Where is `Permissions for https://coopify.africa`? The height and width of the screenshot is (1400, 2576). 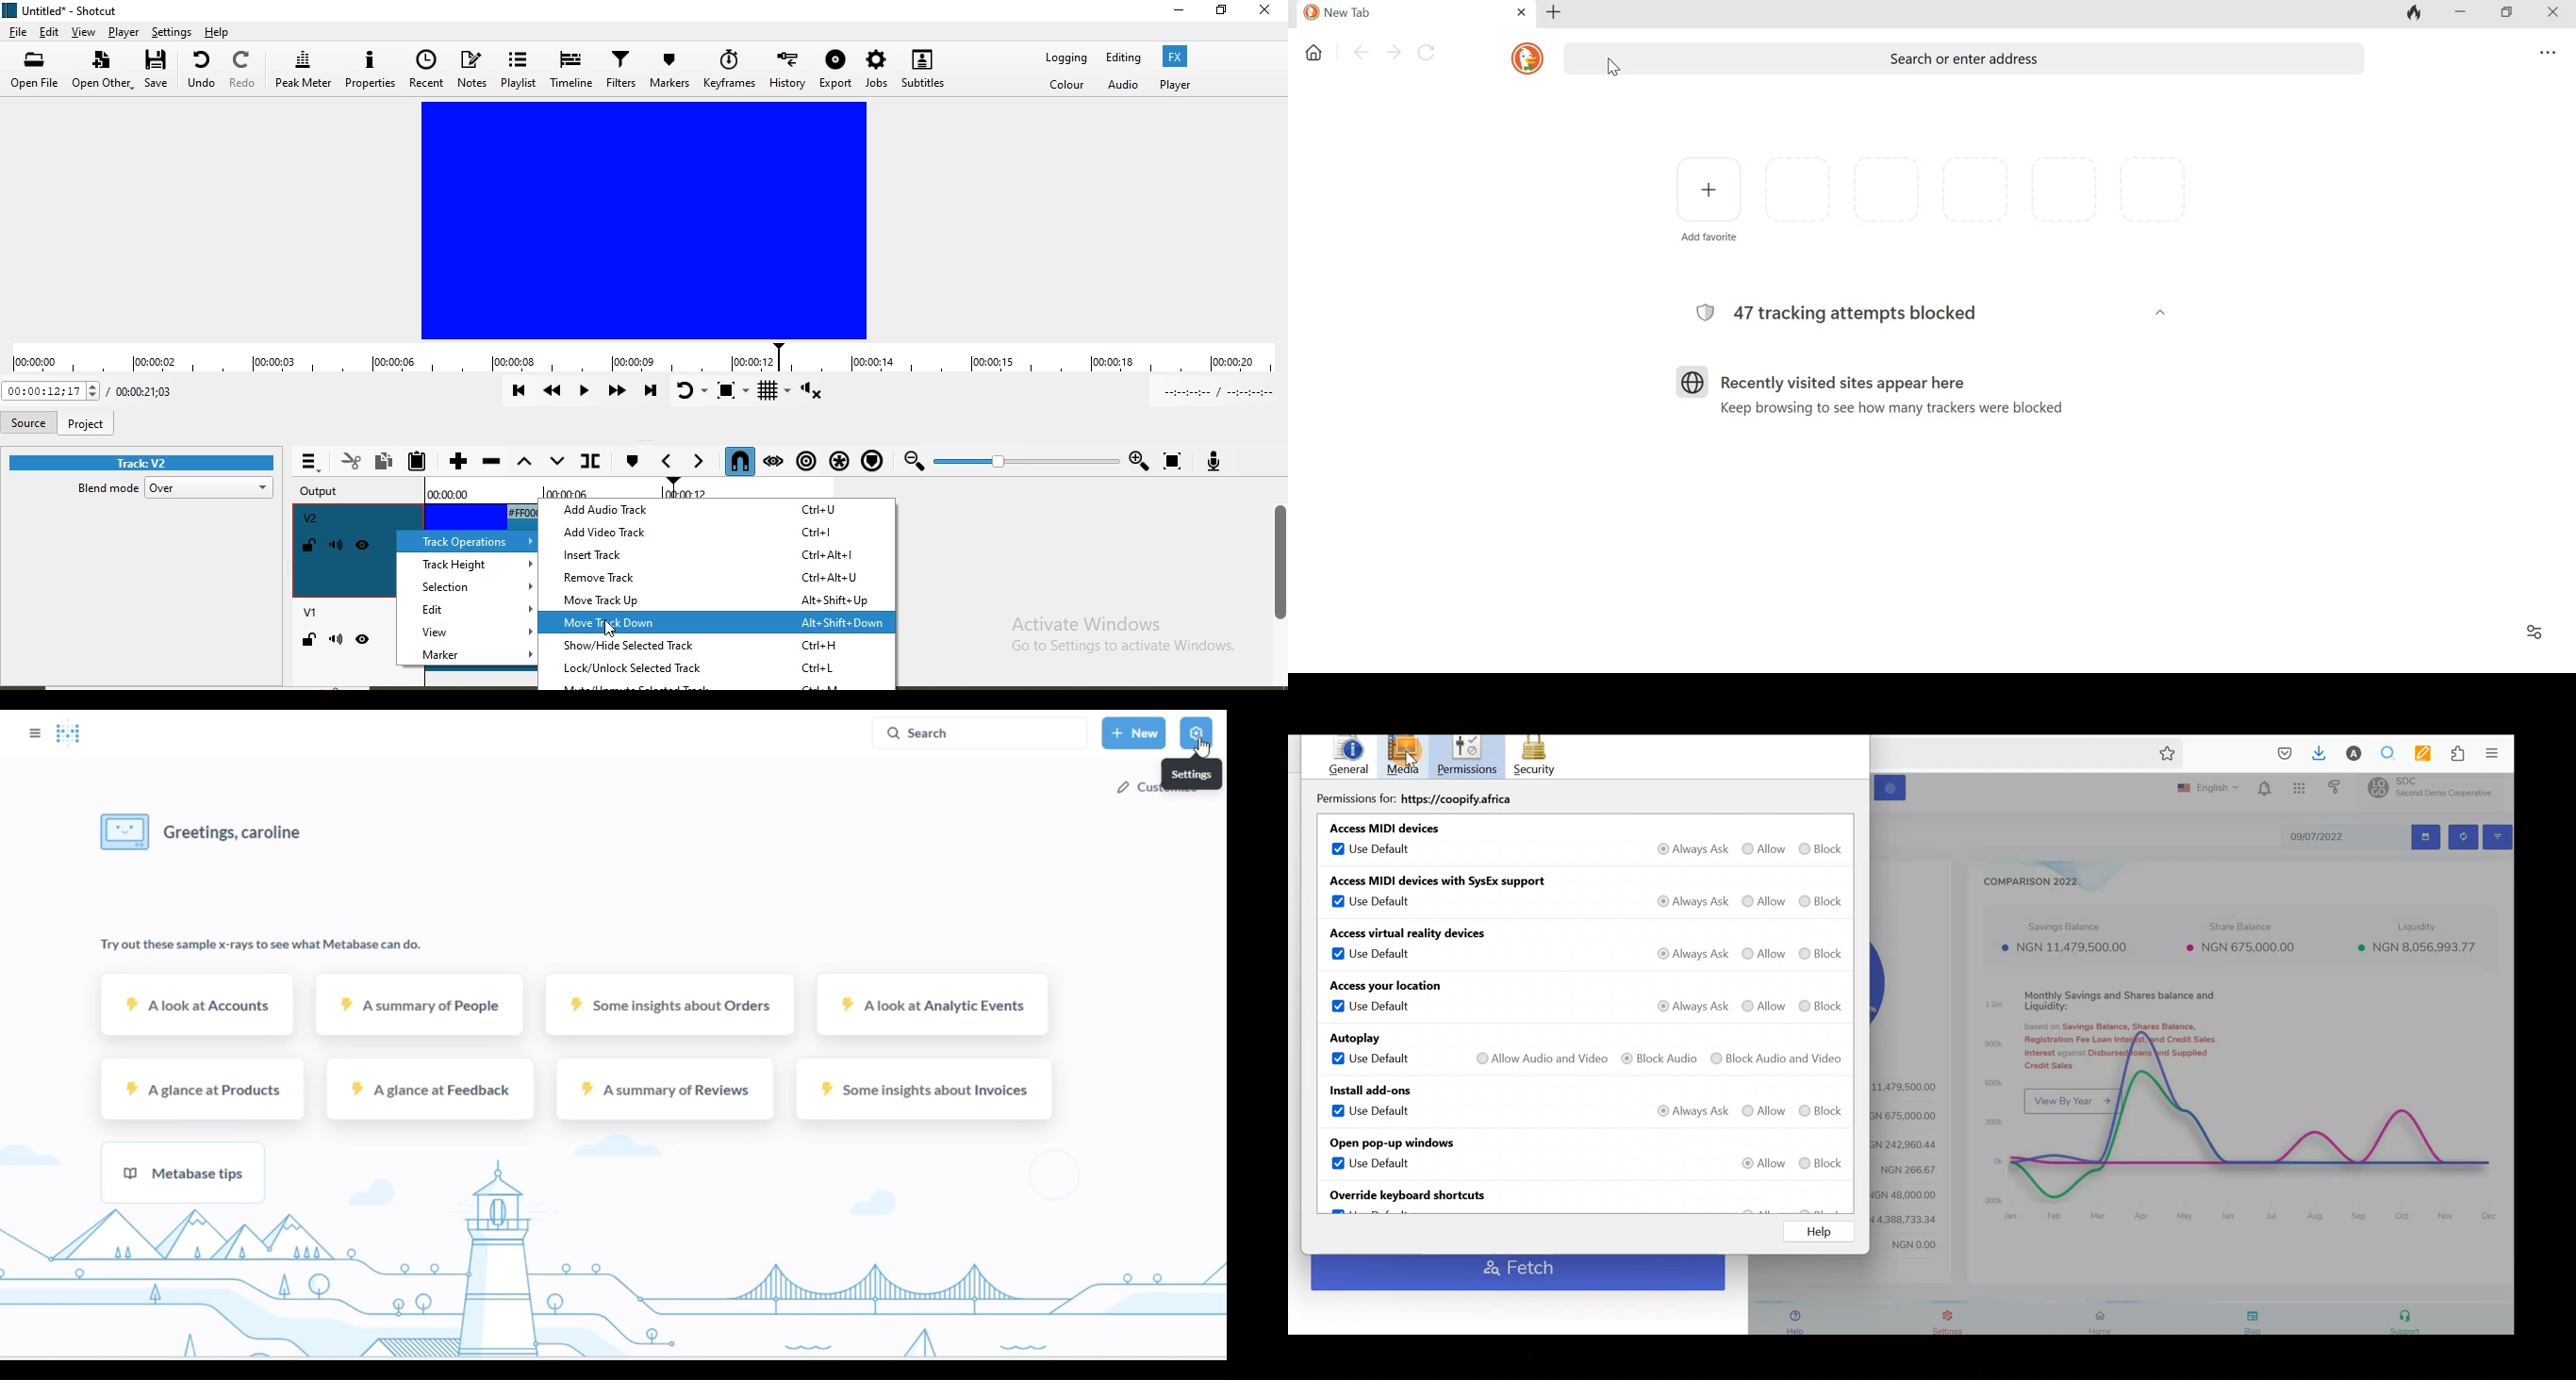
Permissions for https://coopify.africa is located at coordinates (1427, 795).